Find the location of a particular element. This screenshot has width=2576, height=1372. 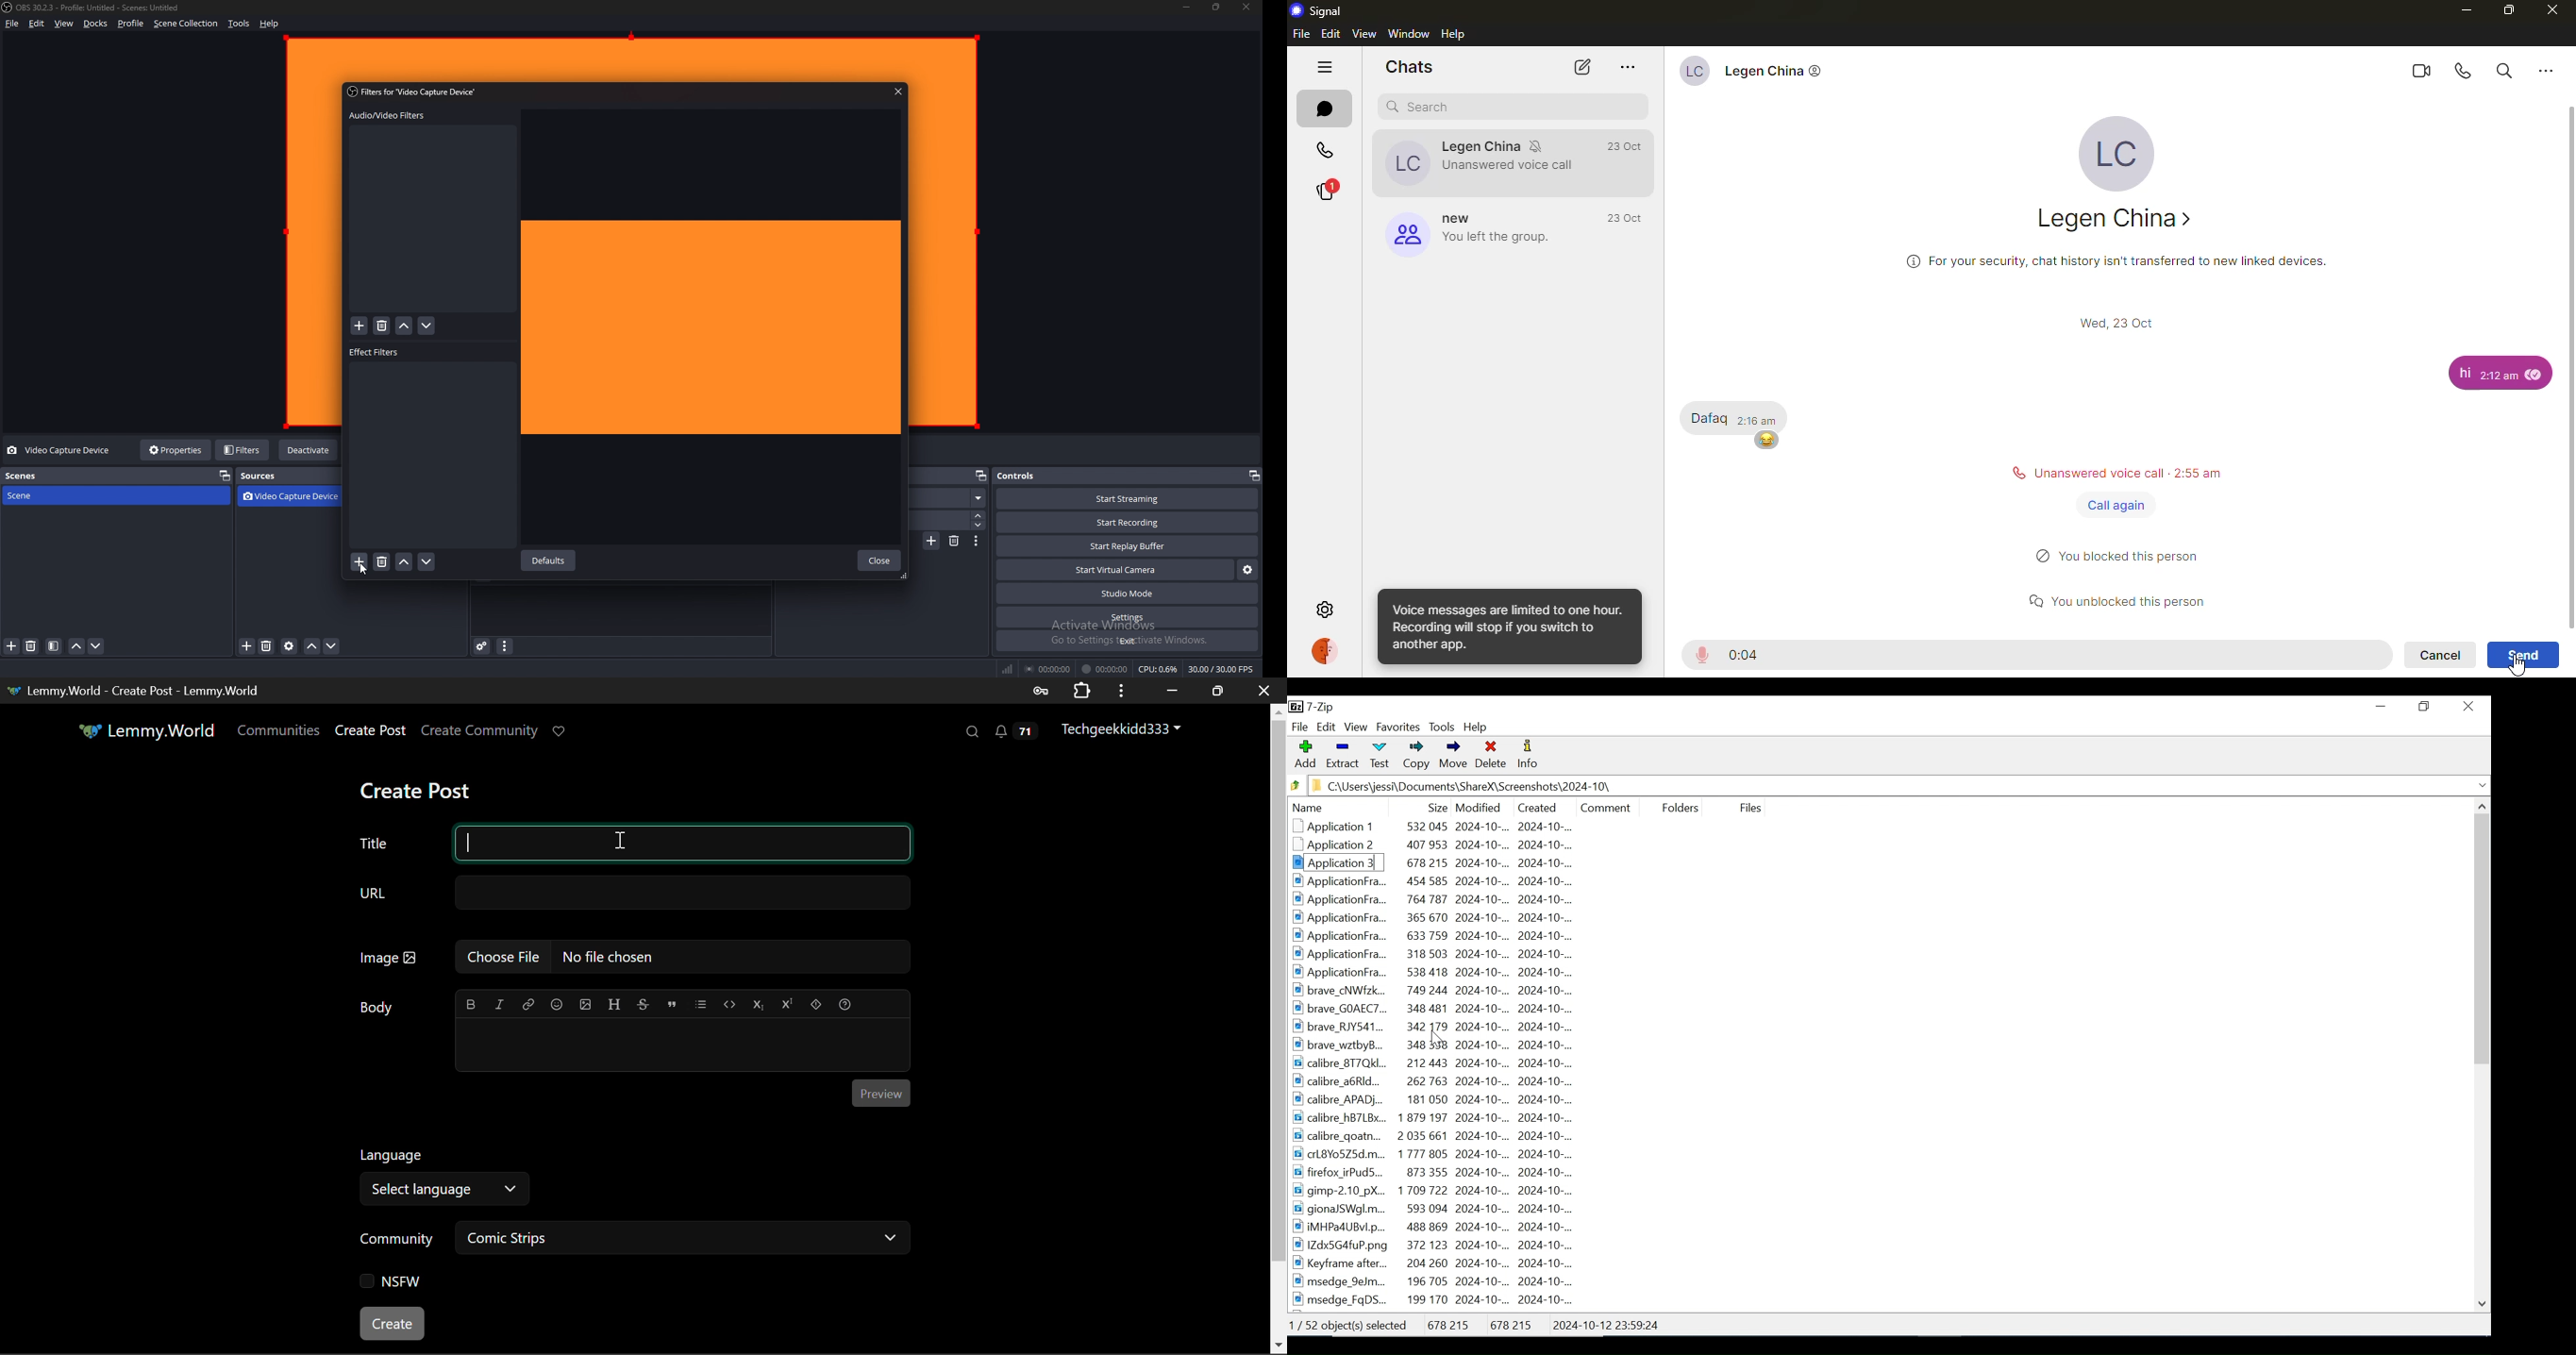

network is located at coordinates (1010, 668).